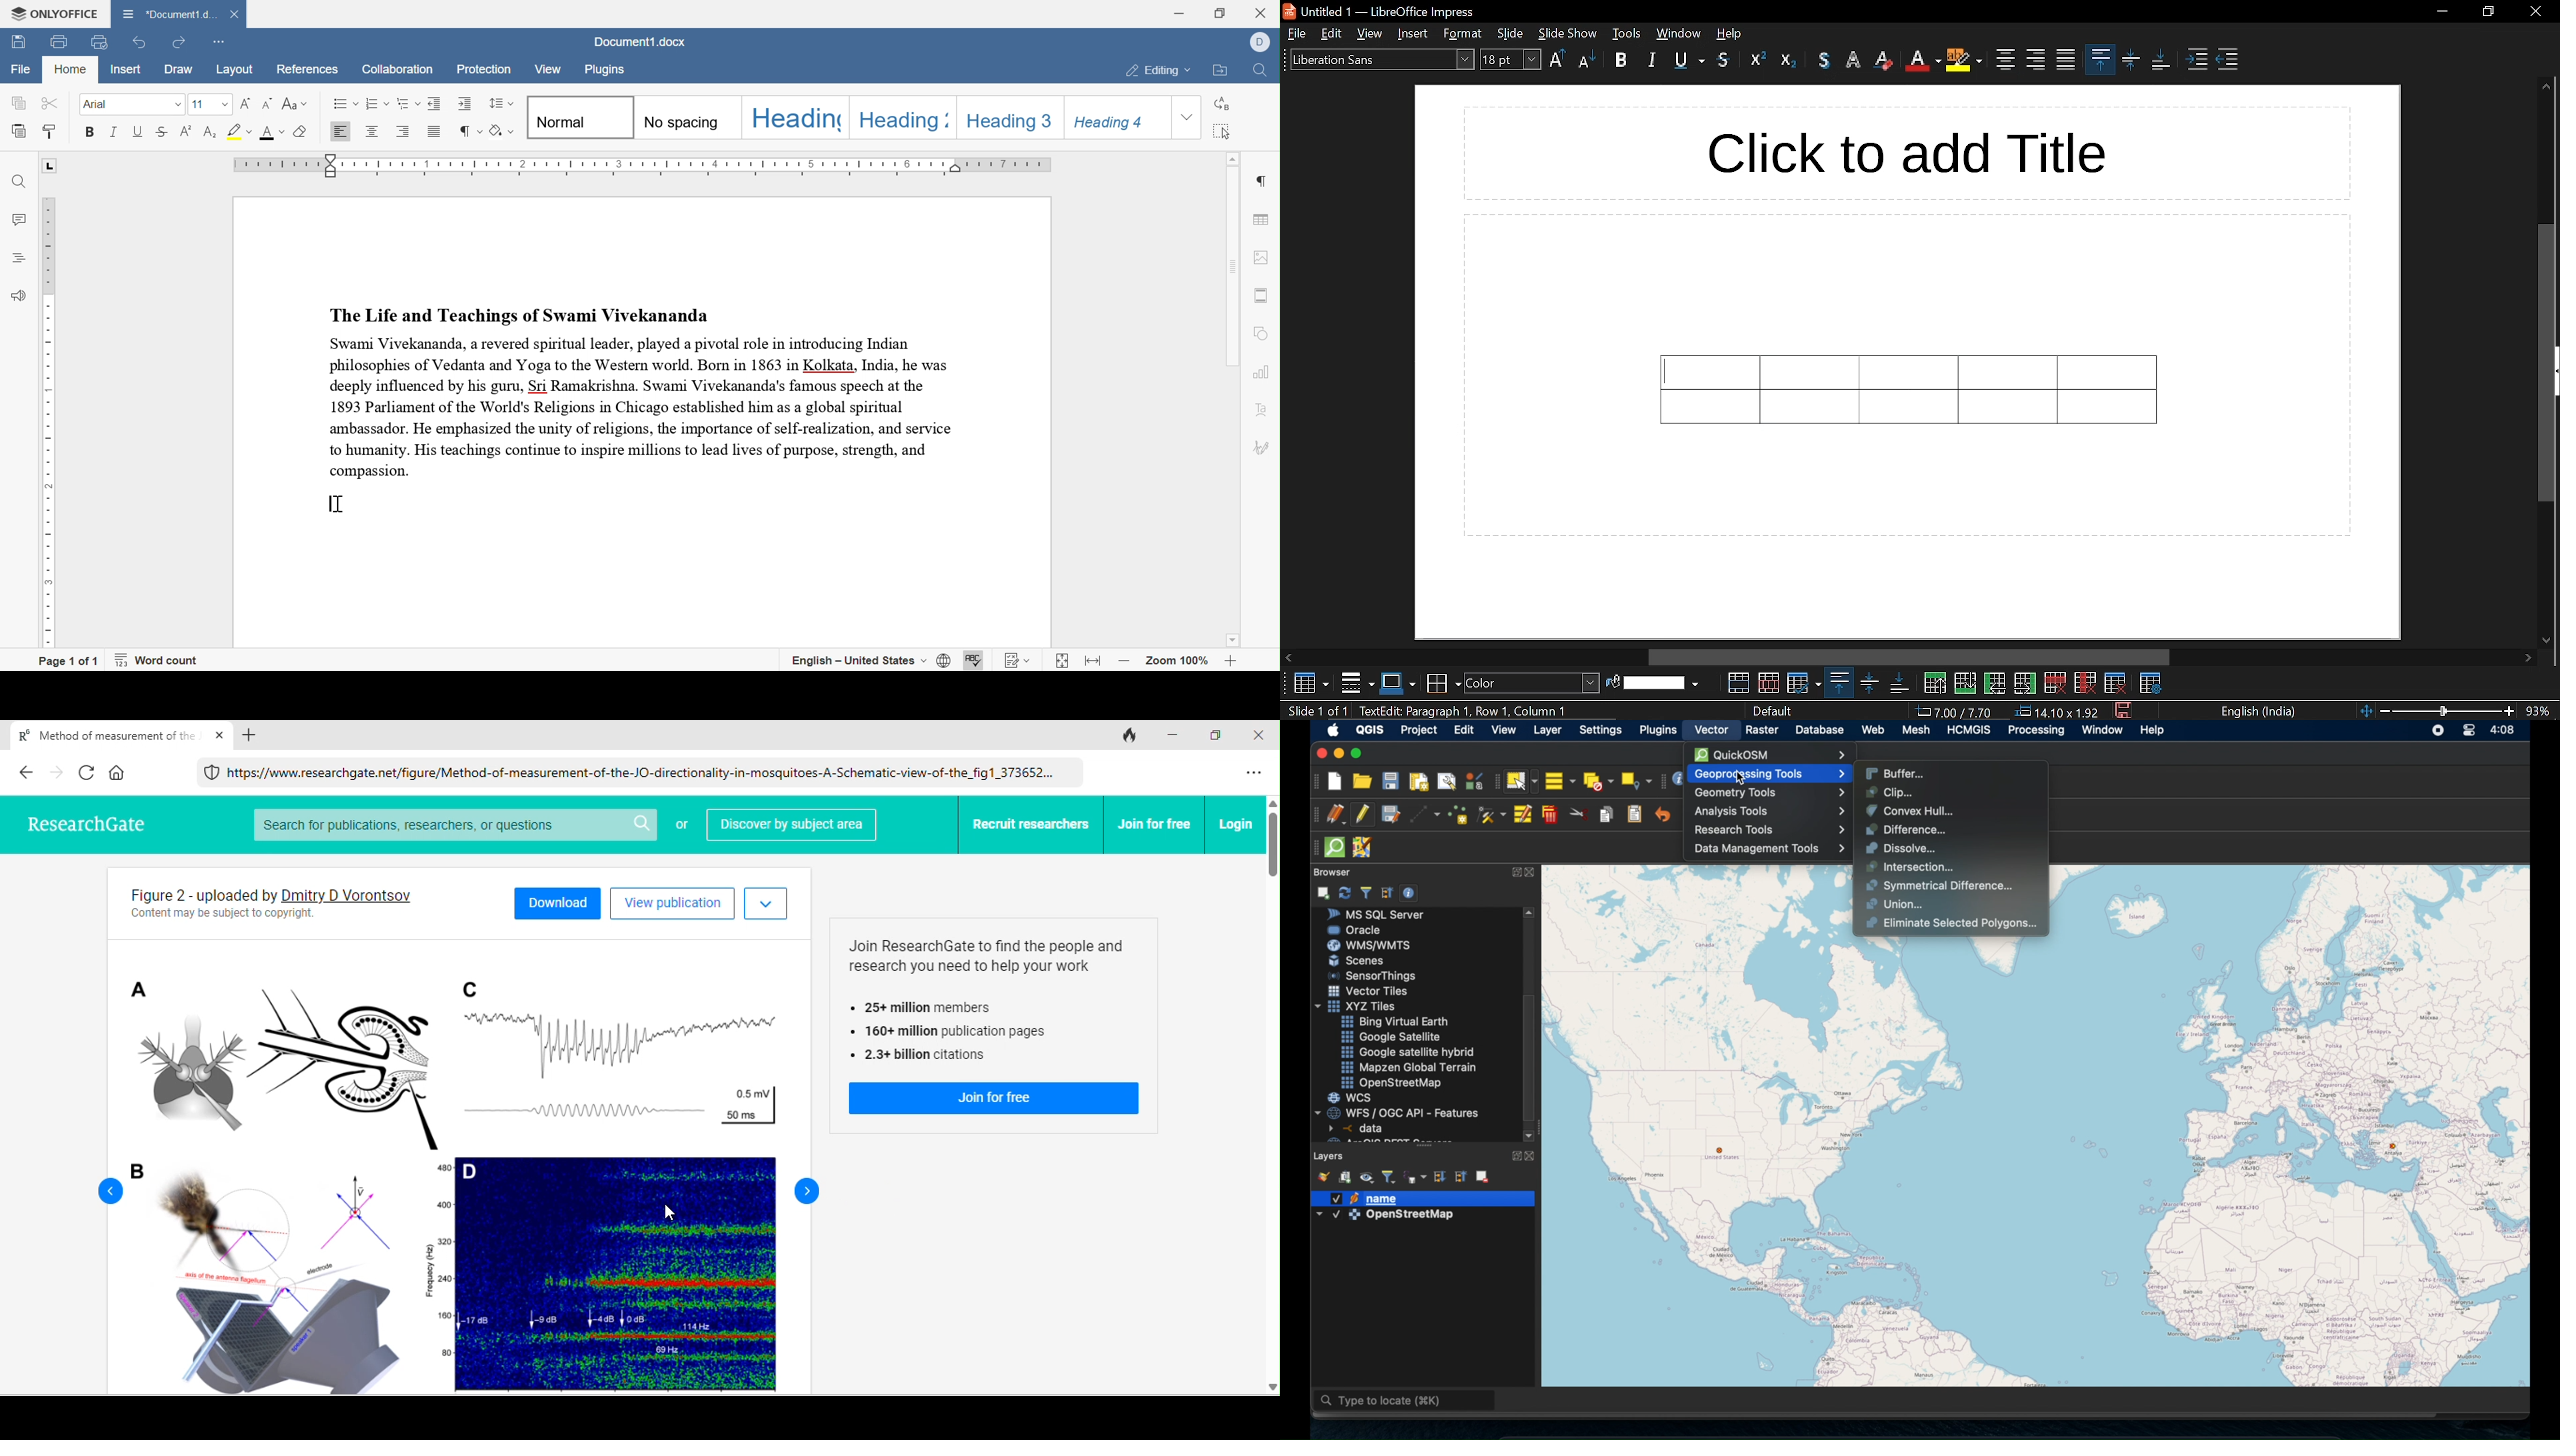  I want to click on tools, so click(1628, 34).